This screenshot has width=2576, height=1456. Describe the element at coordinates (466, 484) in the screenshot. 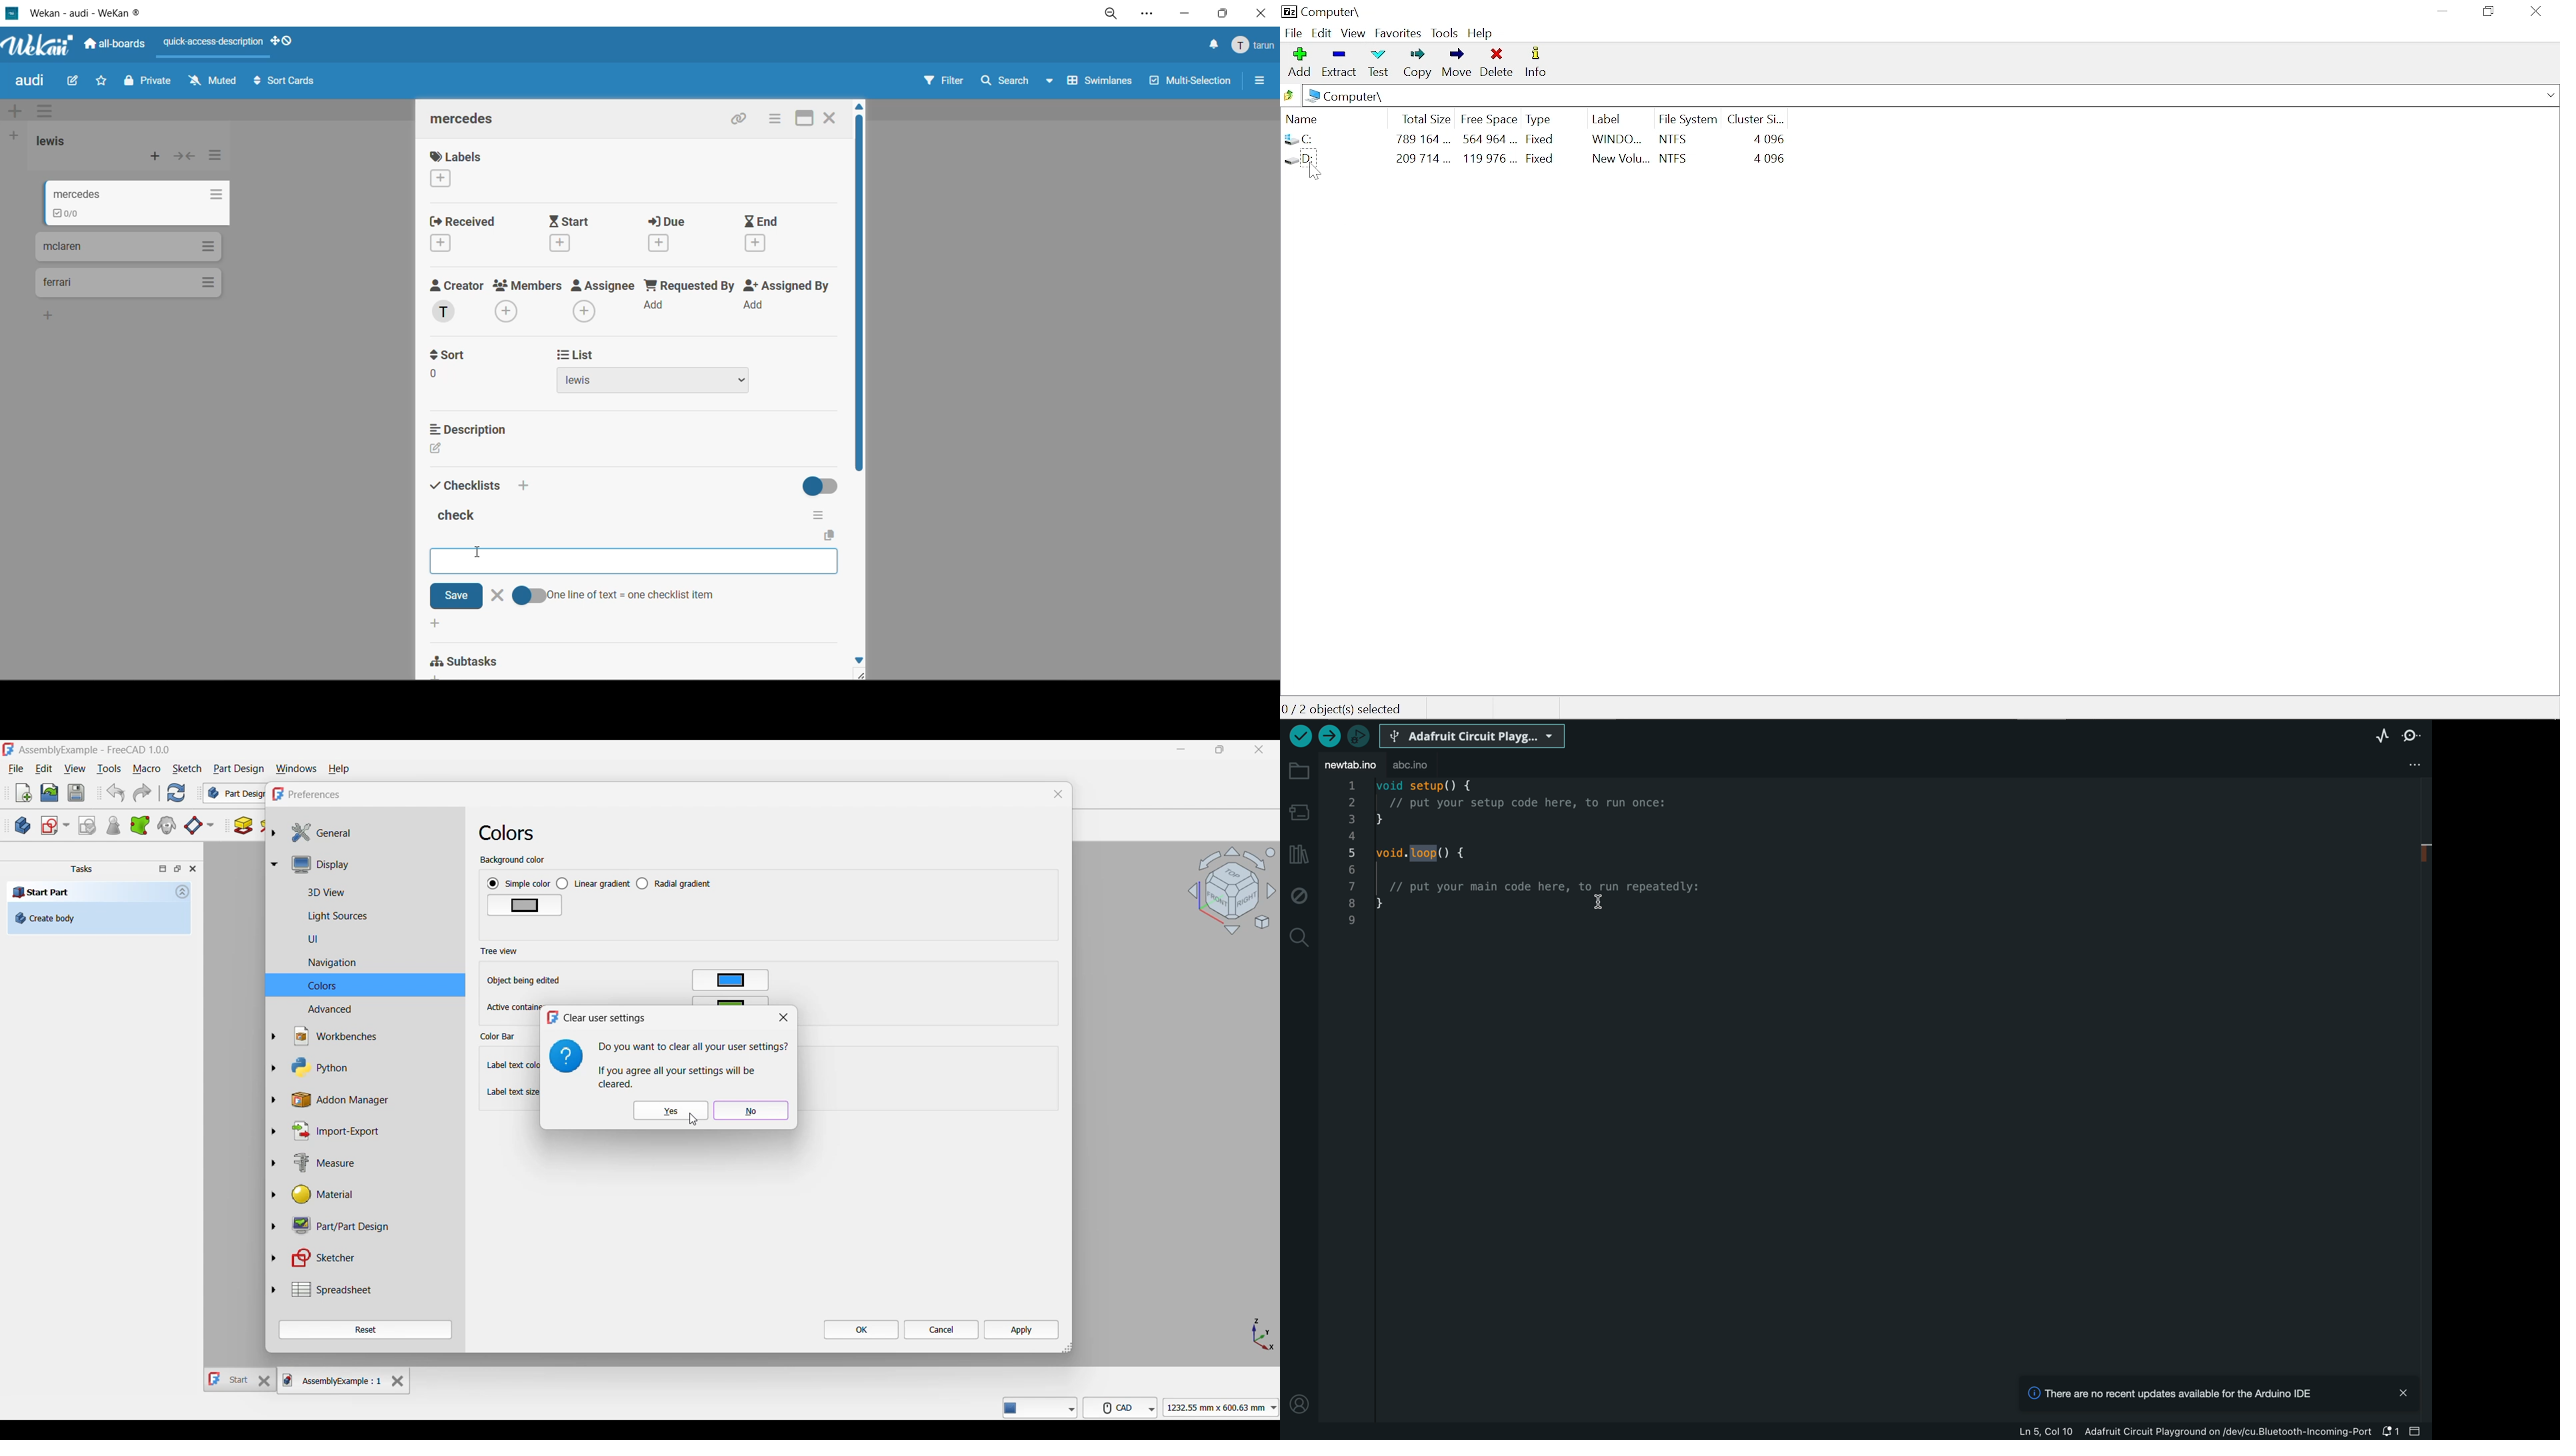

I see `checklists` at that location.